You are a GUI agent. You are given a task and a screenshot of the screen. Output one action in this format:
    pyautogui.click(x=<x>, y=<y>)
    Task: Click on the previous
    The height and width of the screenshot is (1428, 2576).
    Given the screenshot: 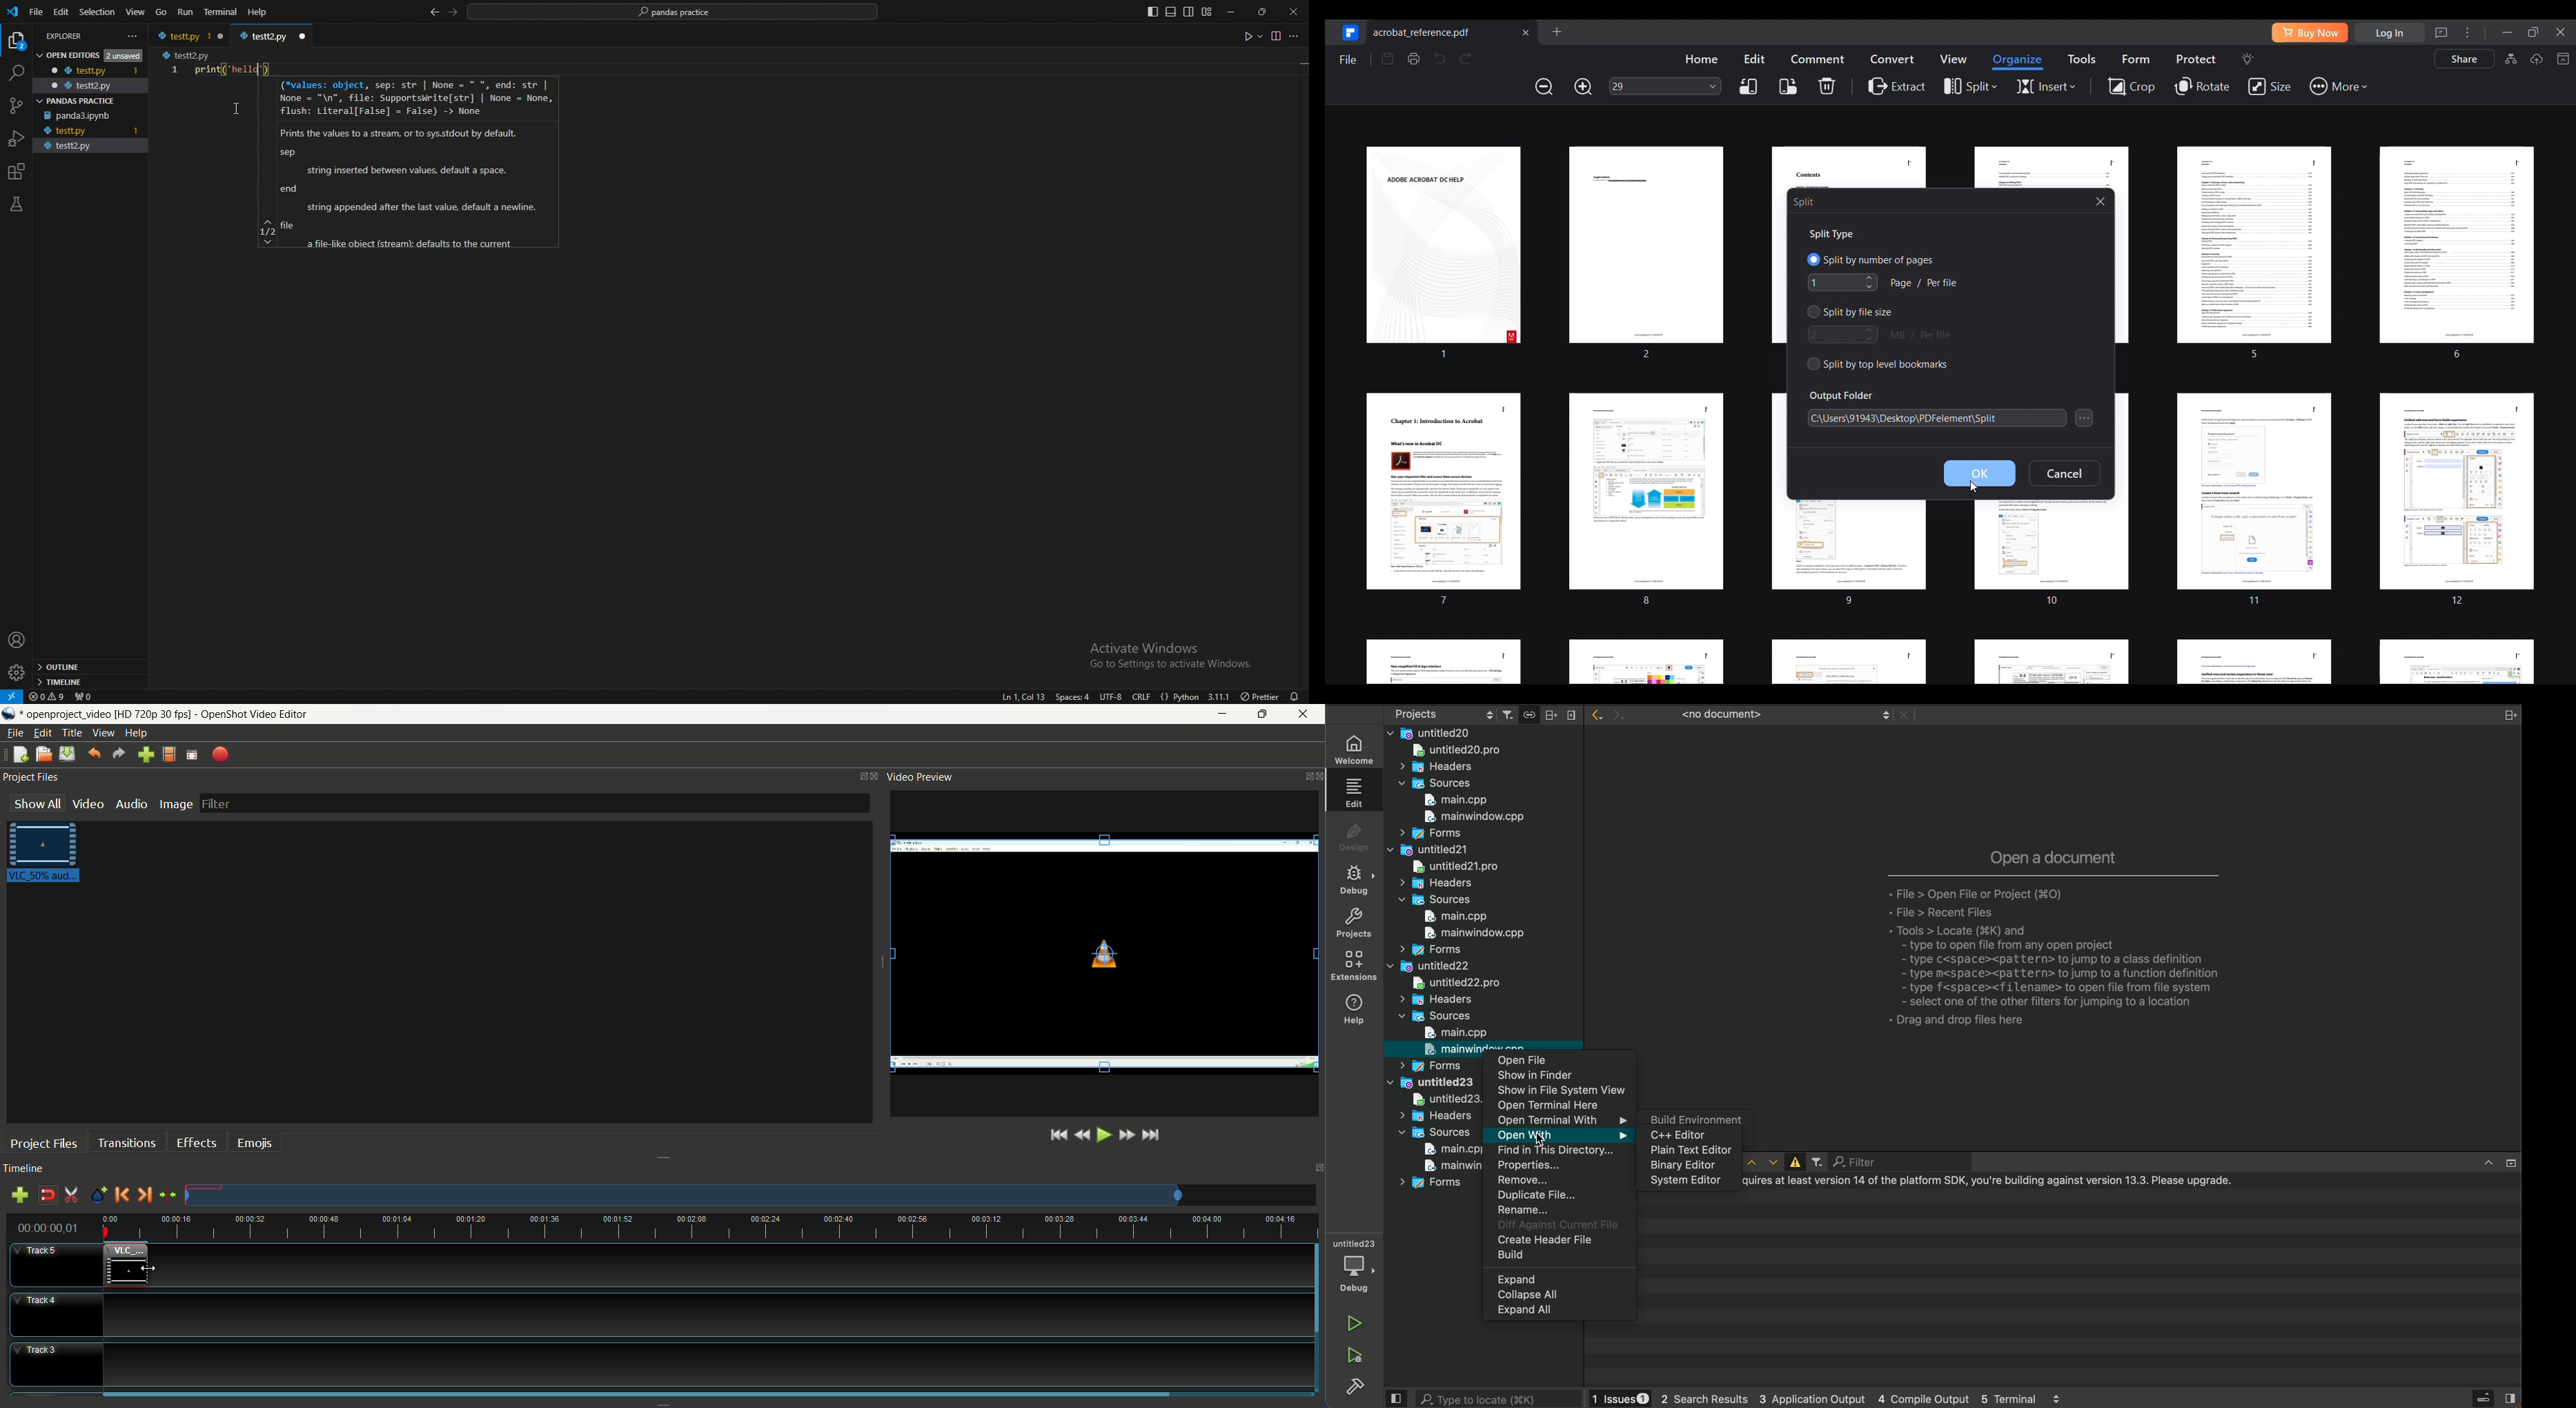 What is the action you would take?
    pyautogui.click(x=1595, y=714)
    